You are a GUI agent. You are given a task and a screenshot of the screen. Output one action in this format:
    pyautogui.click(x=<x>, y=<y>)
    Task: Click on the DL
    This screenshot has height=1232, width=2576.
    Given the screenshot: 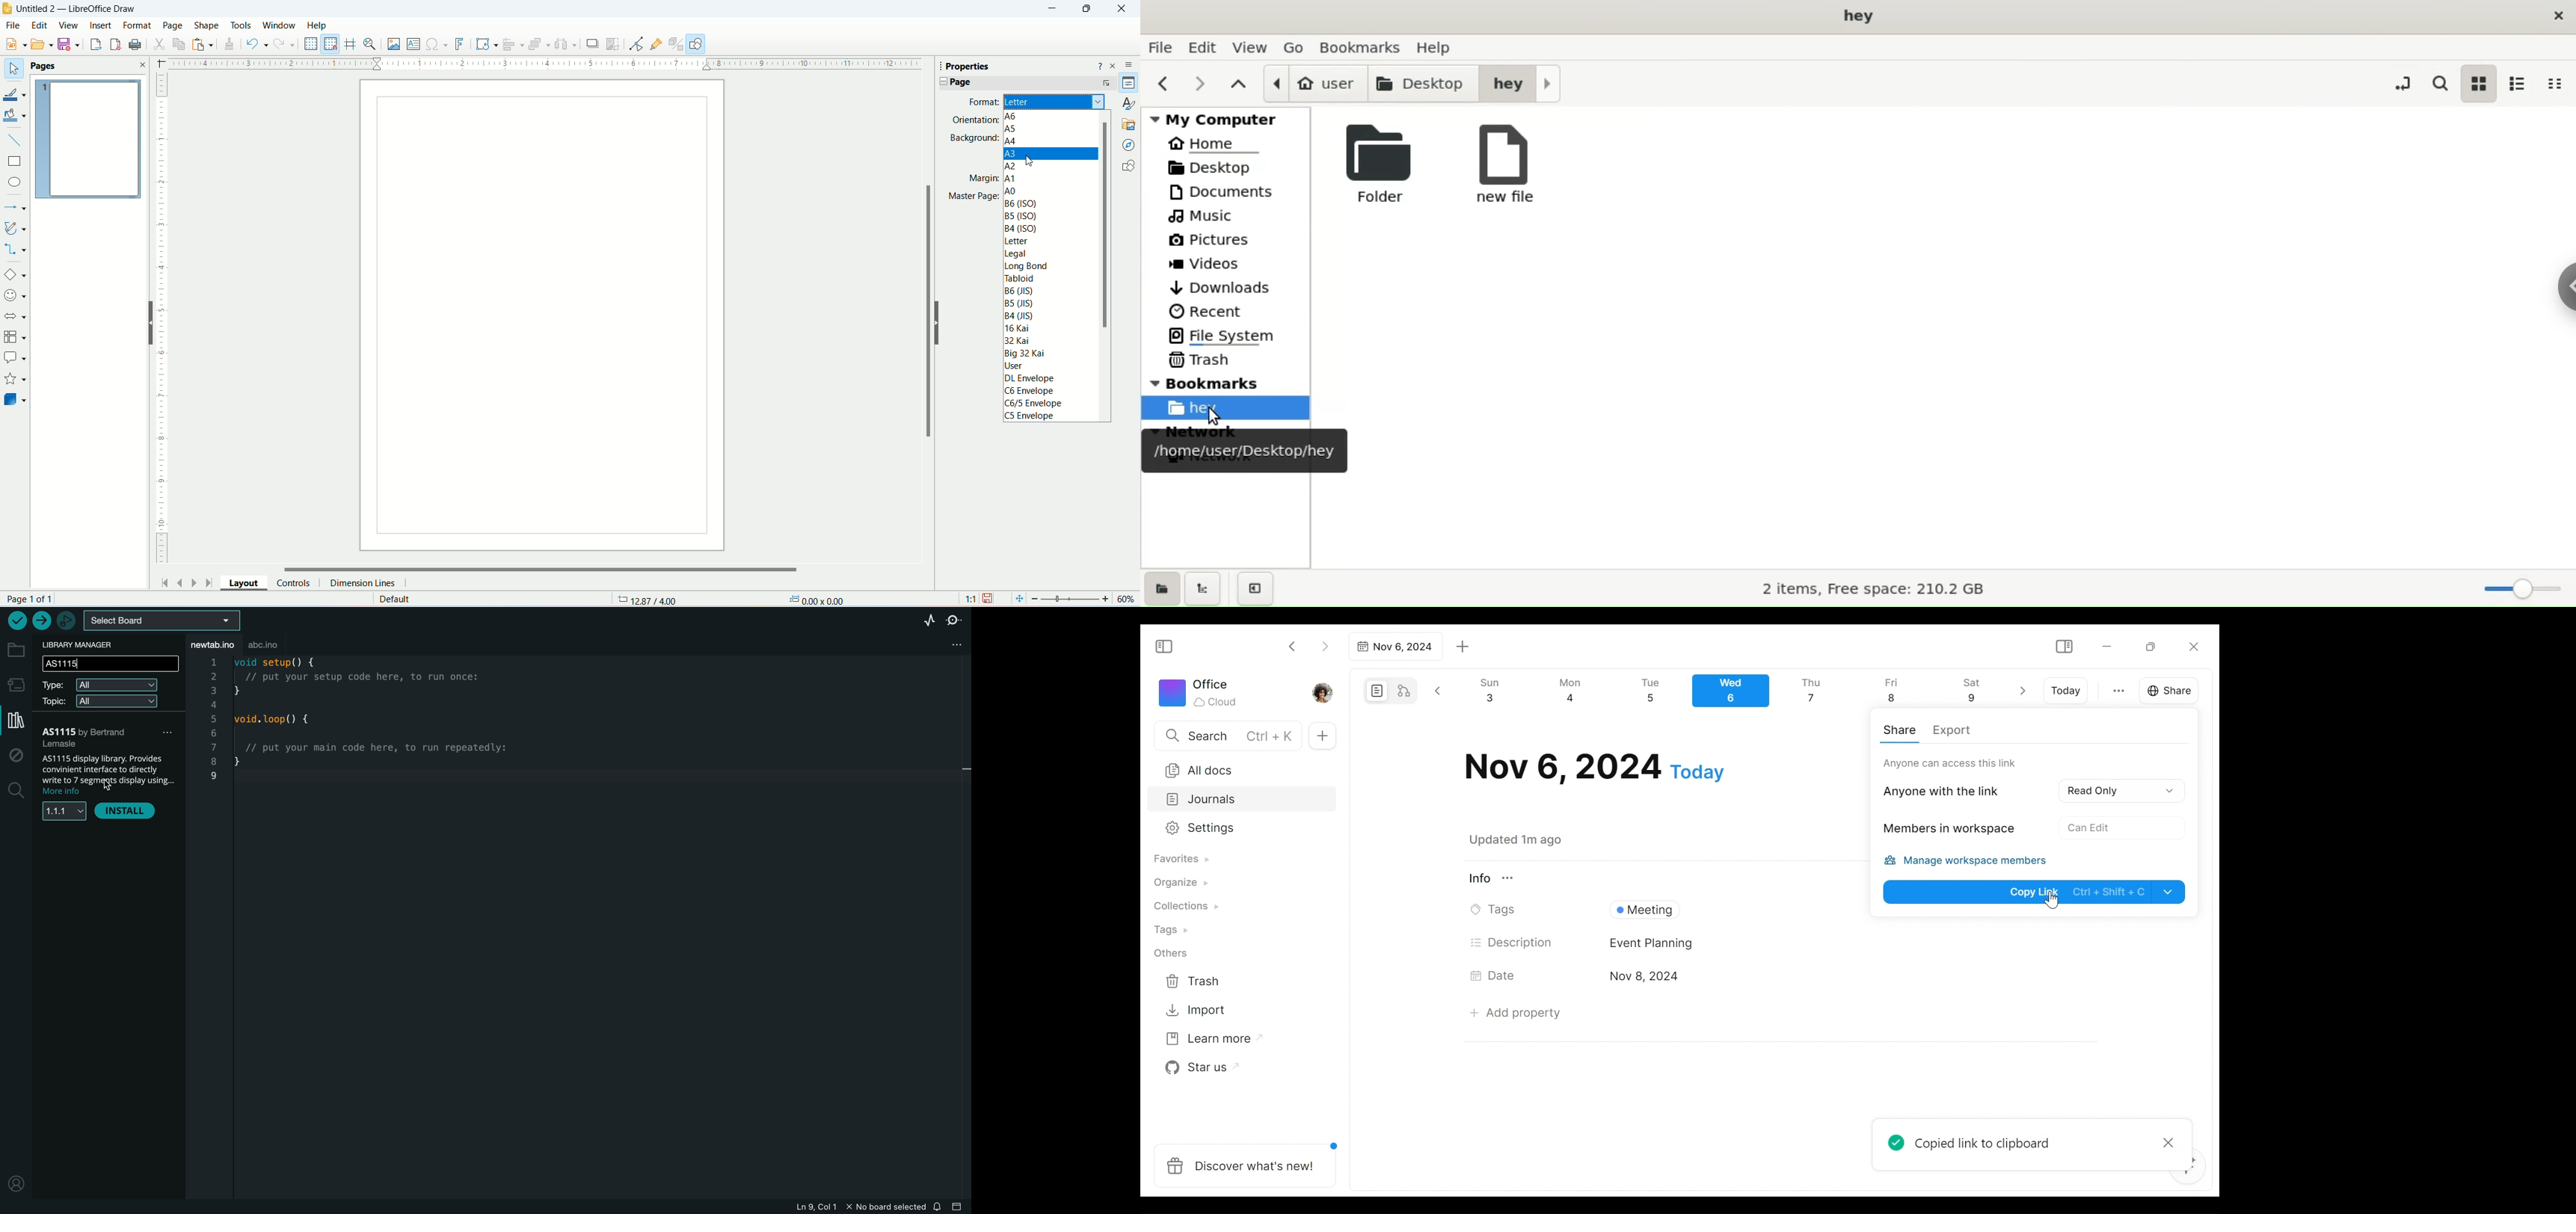 What is the action you would take?
    pyautogui.click(x=1033, y=378)
    